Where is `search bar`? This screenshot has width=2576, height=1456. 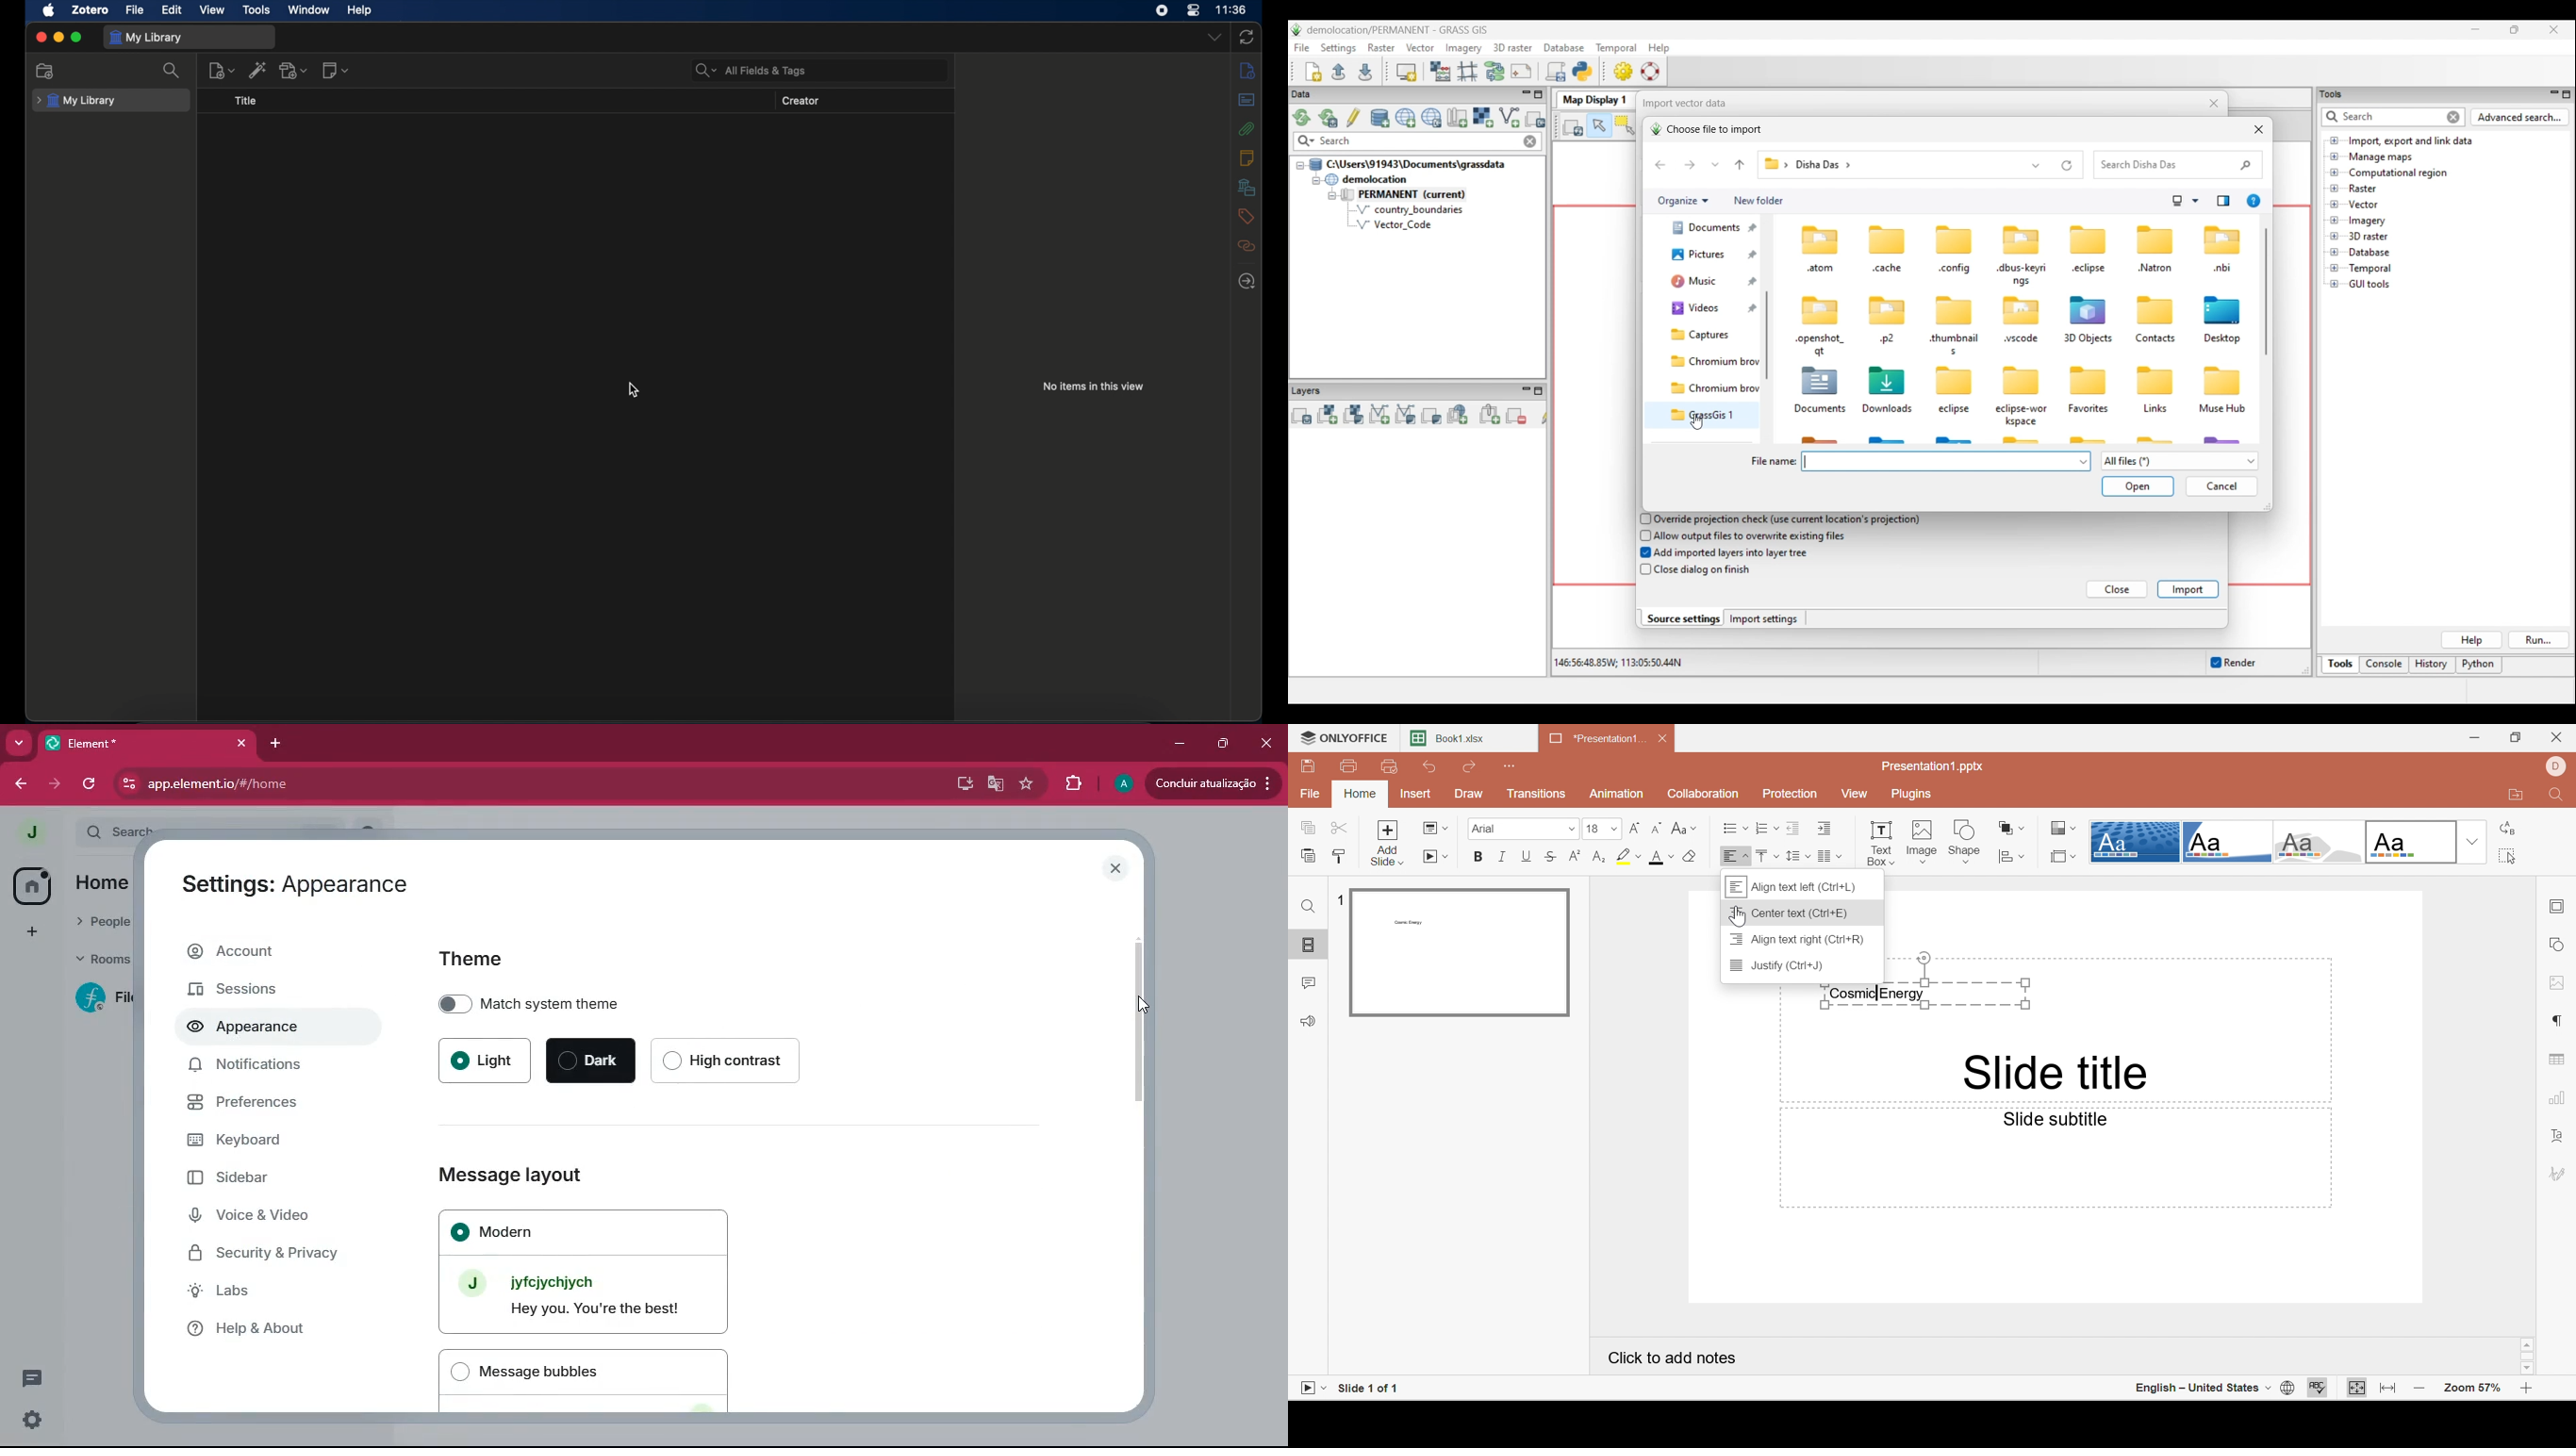
search bar is located at coordinates (752, 71).